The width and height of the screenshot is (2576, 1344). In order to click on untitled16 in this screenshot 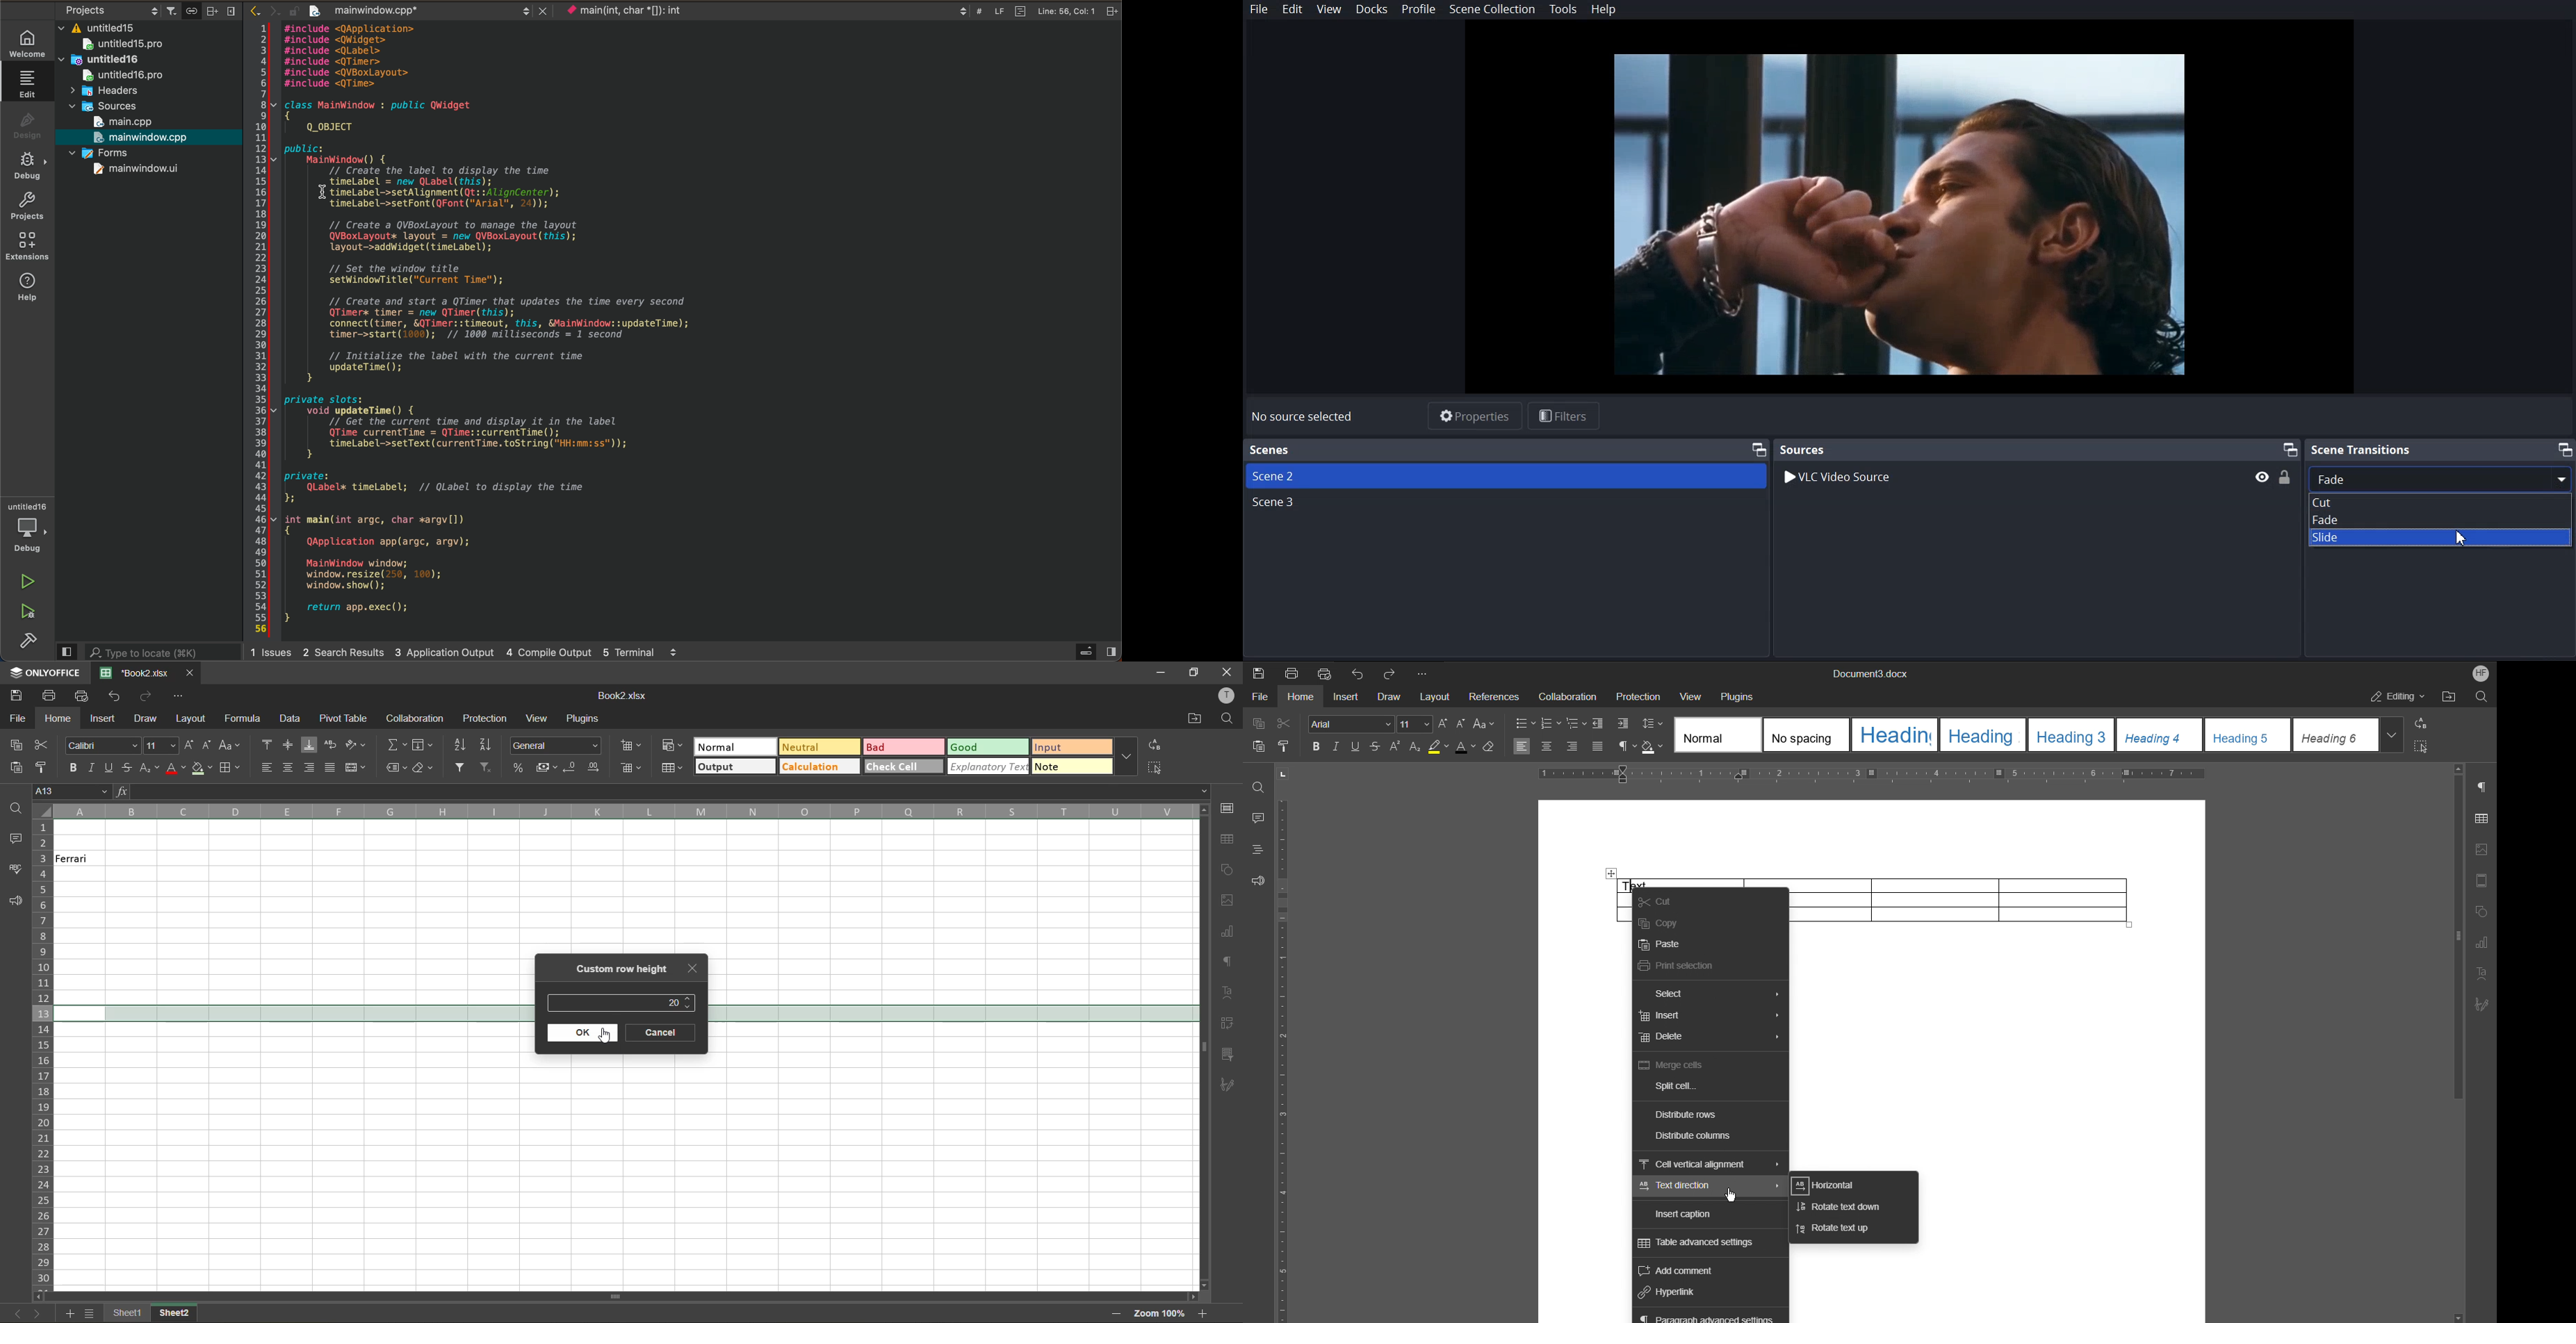, I will do `click(119, 60)`.